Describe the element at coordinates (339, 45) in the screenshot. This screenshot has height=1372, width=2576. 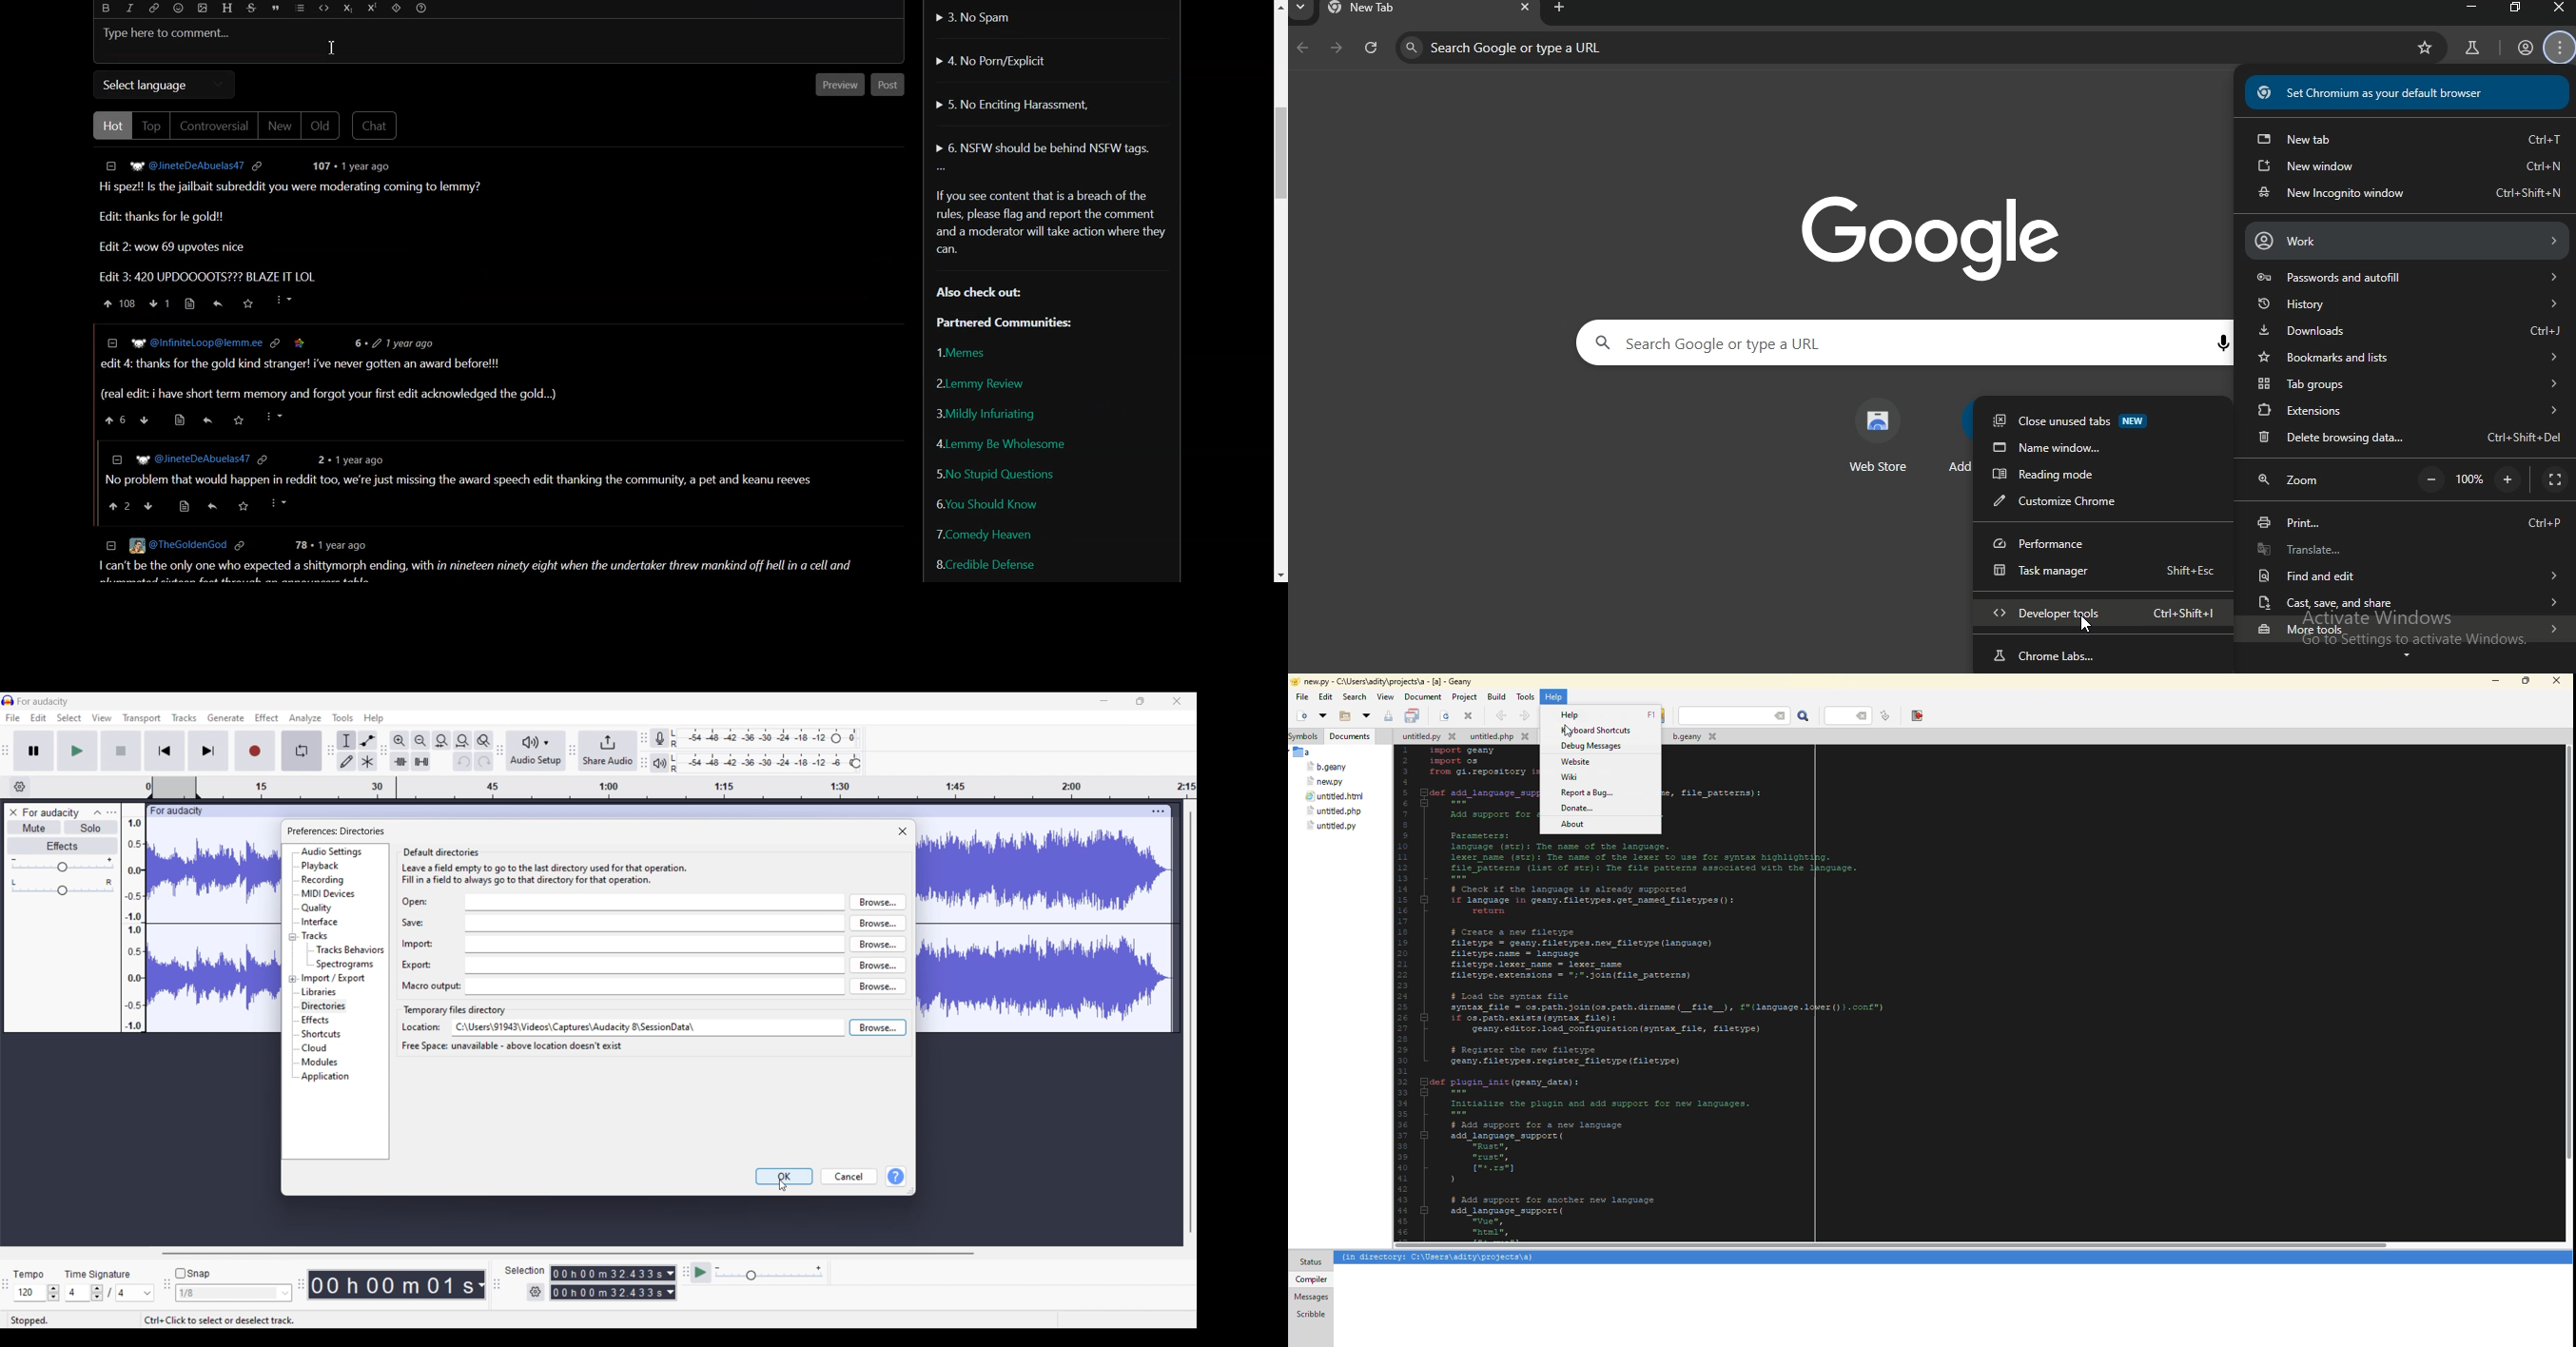
I see `cursor` at that location.